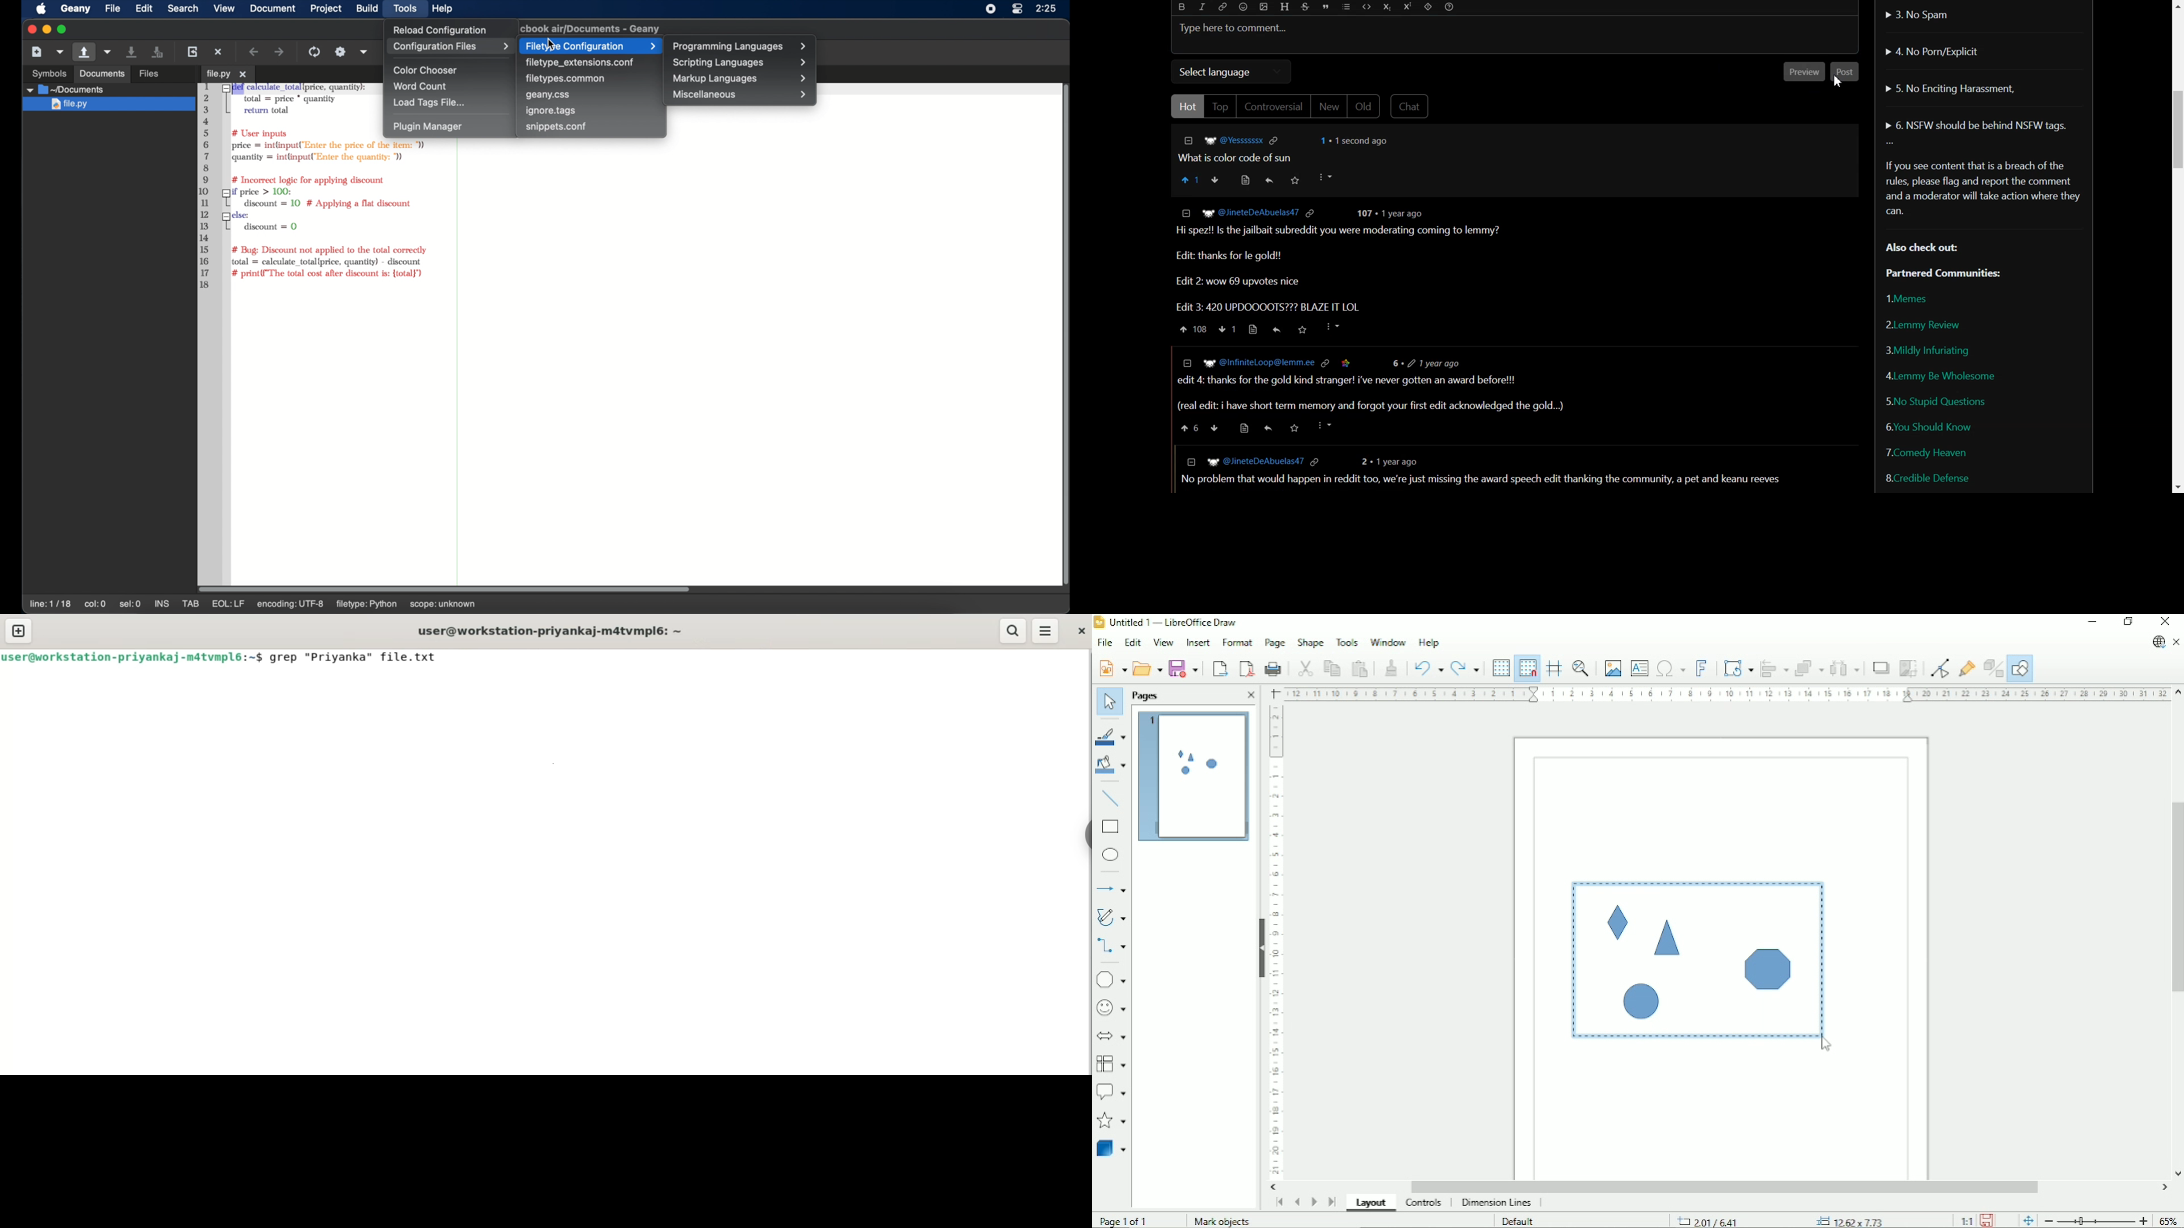 This screenshot has width=2184, height=1232. I want to click on Helplines while moving, so click(1554, 667).